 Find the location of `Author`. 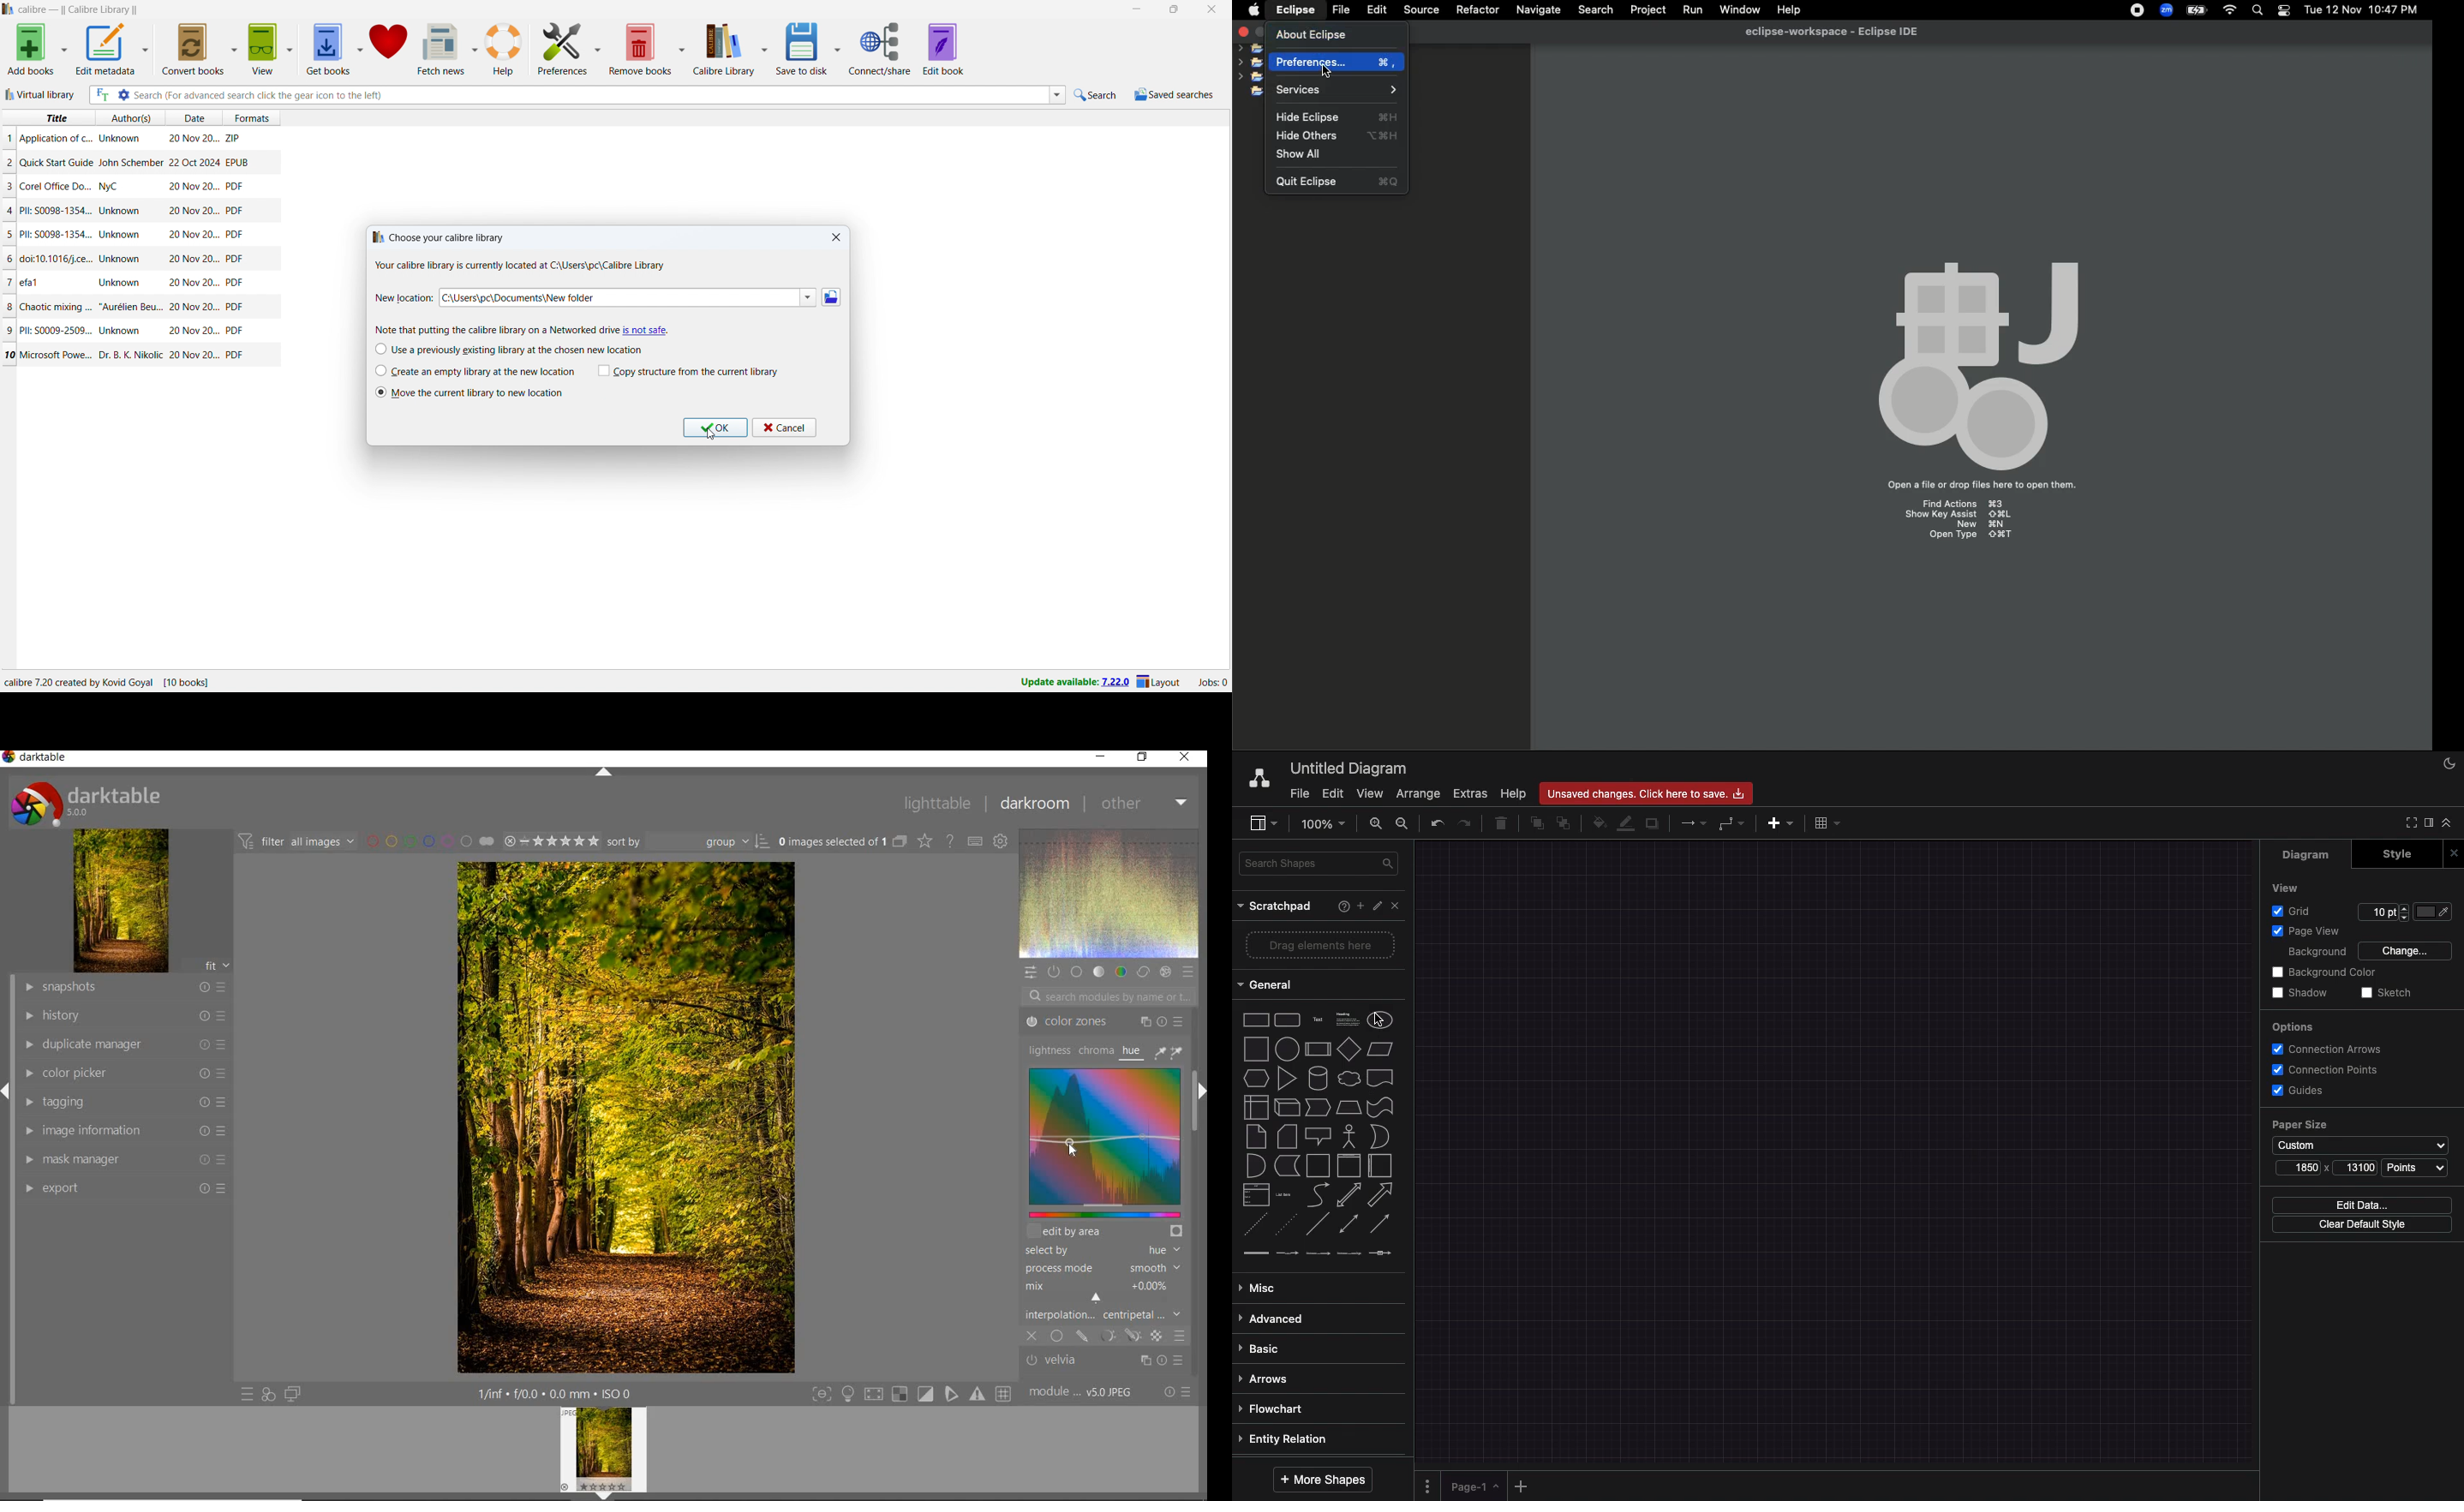

Author is located at coordinates (131, 306).